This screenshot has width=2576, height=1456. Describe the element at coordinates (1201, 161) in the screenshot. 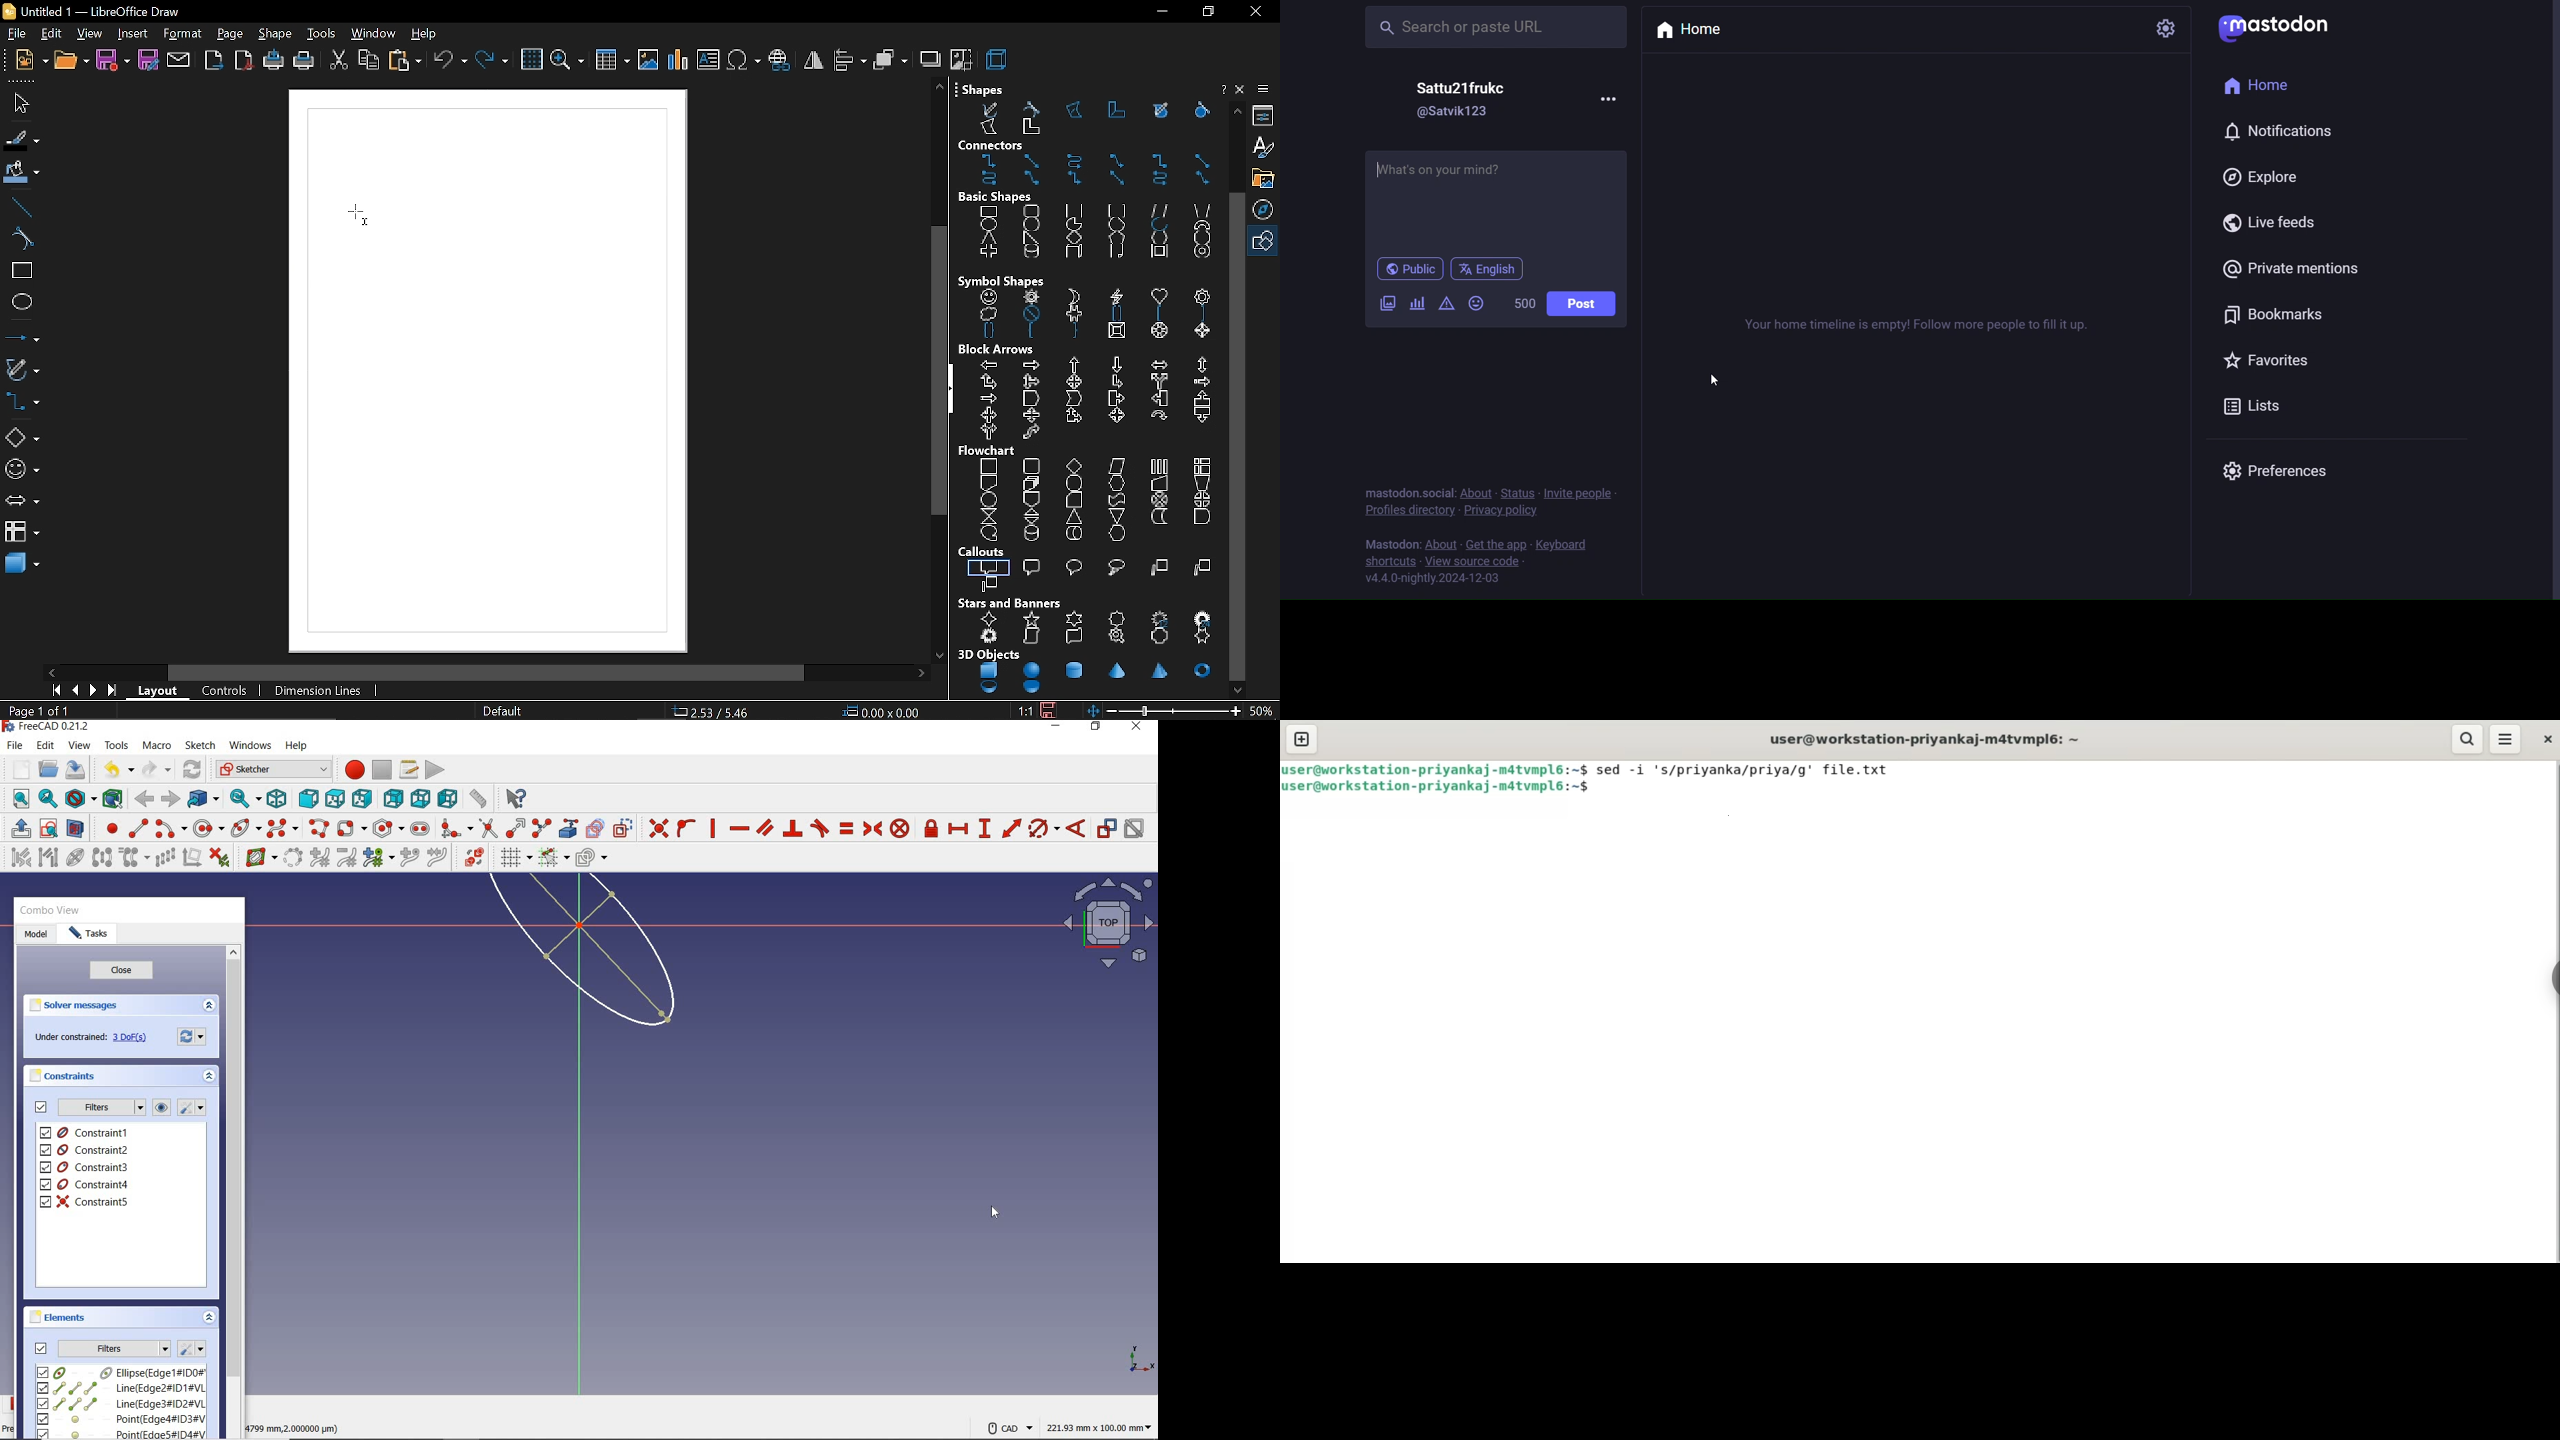

I see `straight connector` at that location.